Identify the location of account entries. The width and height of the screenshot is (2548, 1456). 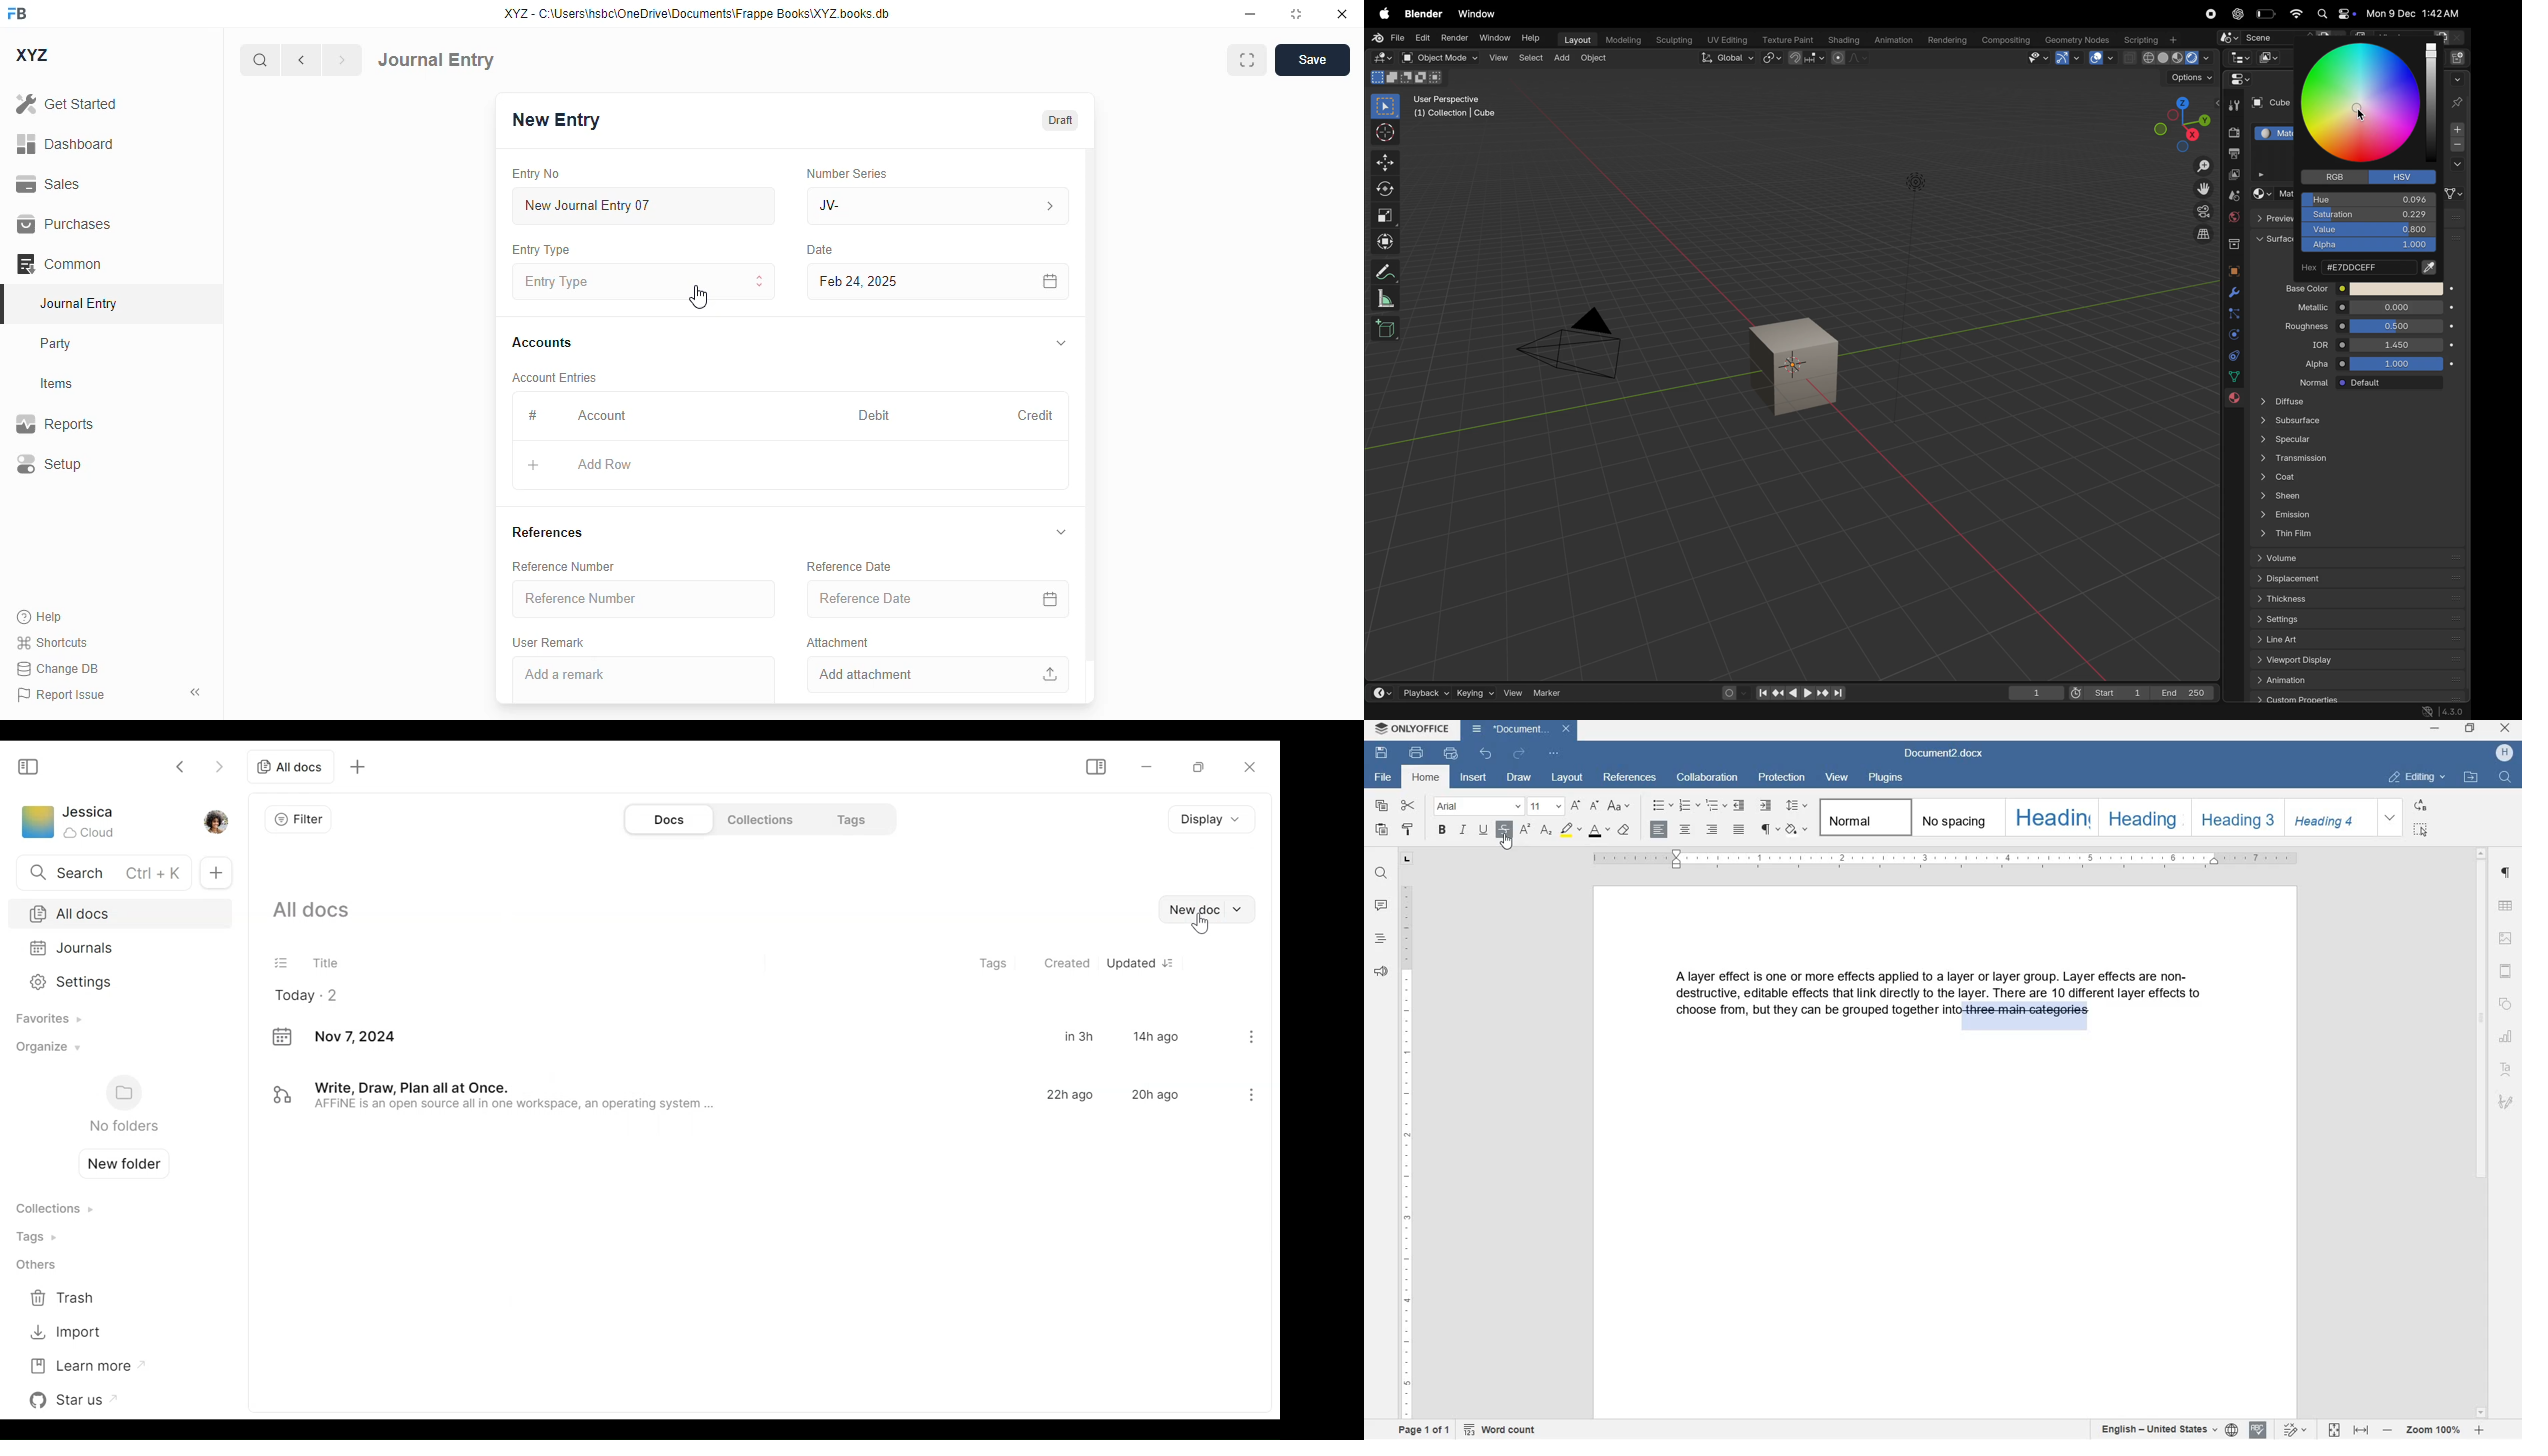
(556, 377).